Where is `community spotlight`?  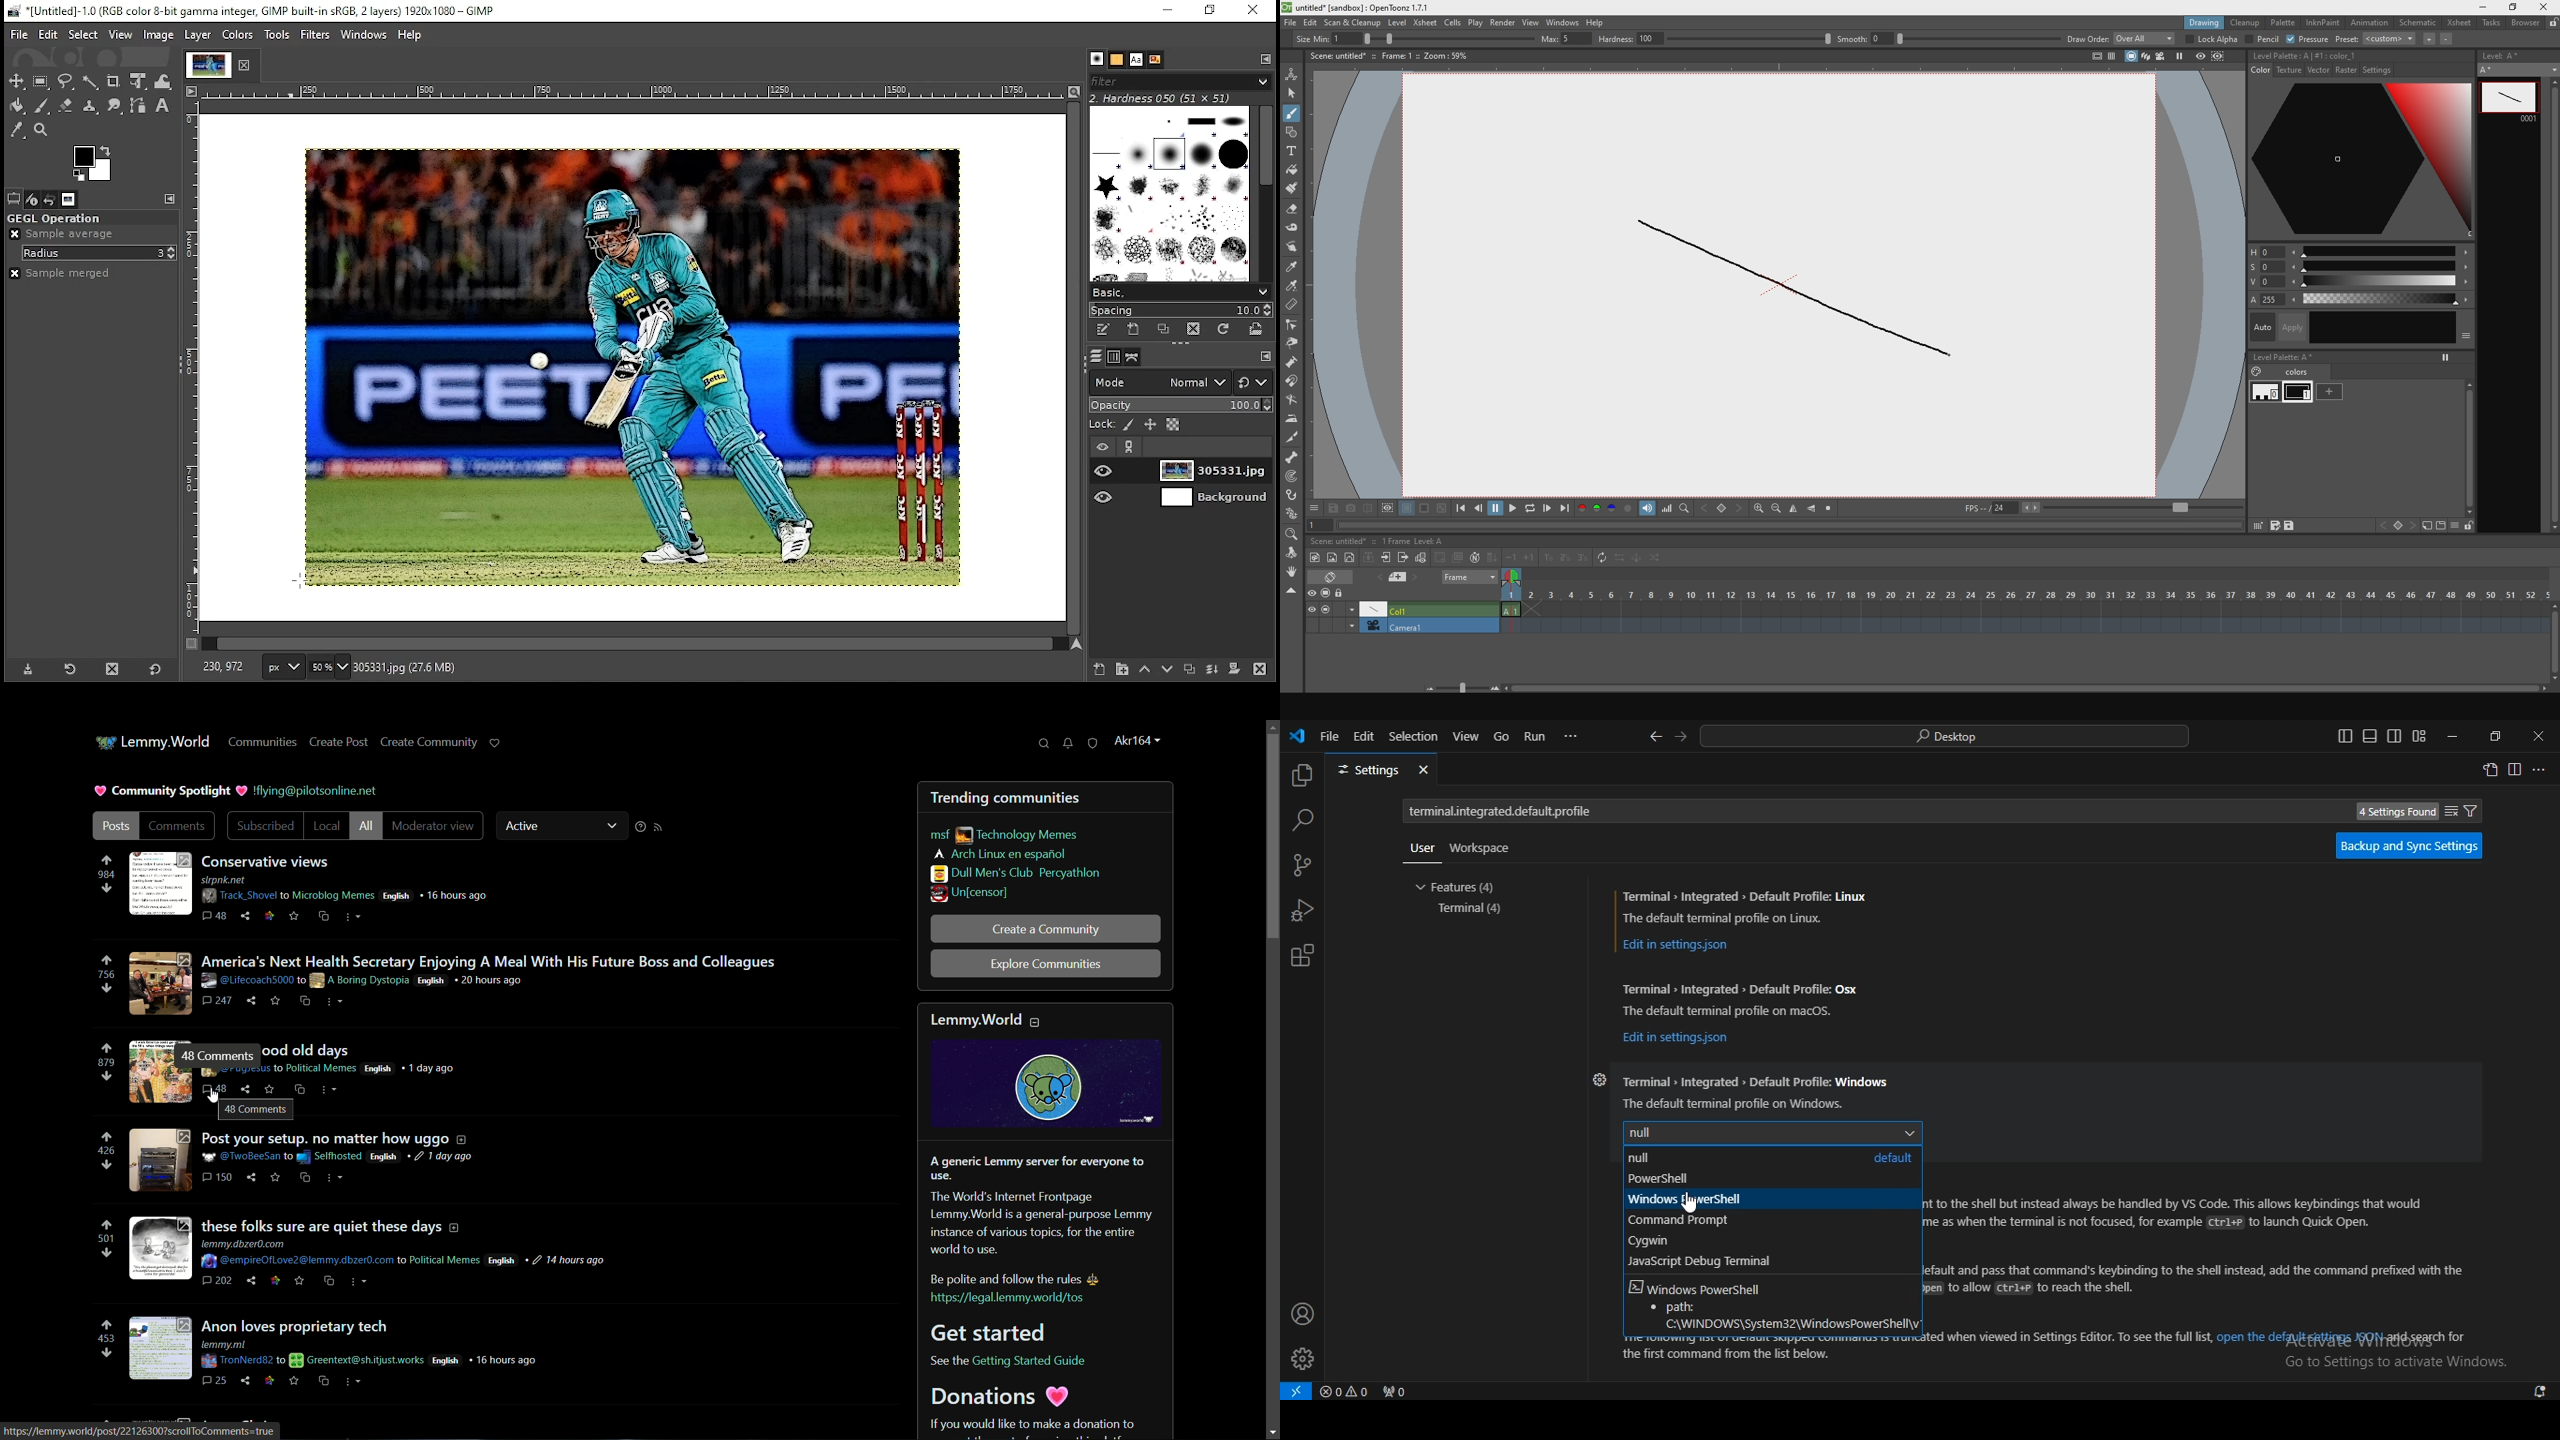 community spotlight is located at coordinates (171, 791).